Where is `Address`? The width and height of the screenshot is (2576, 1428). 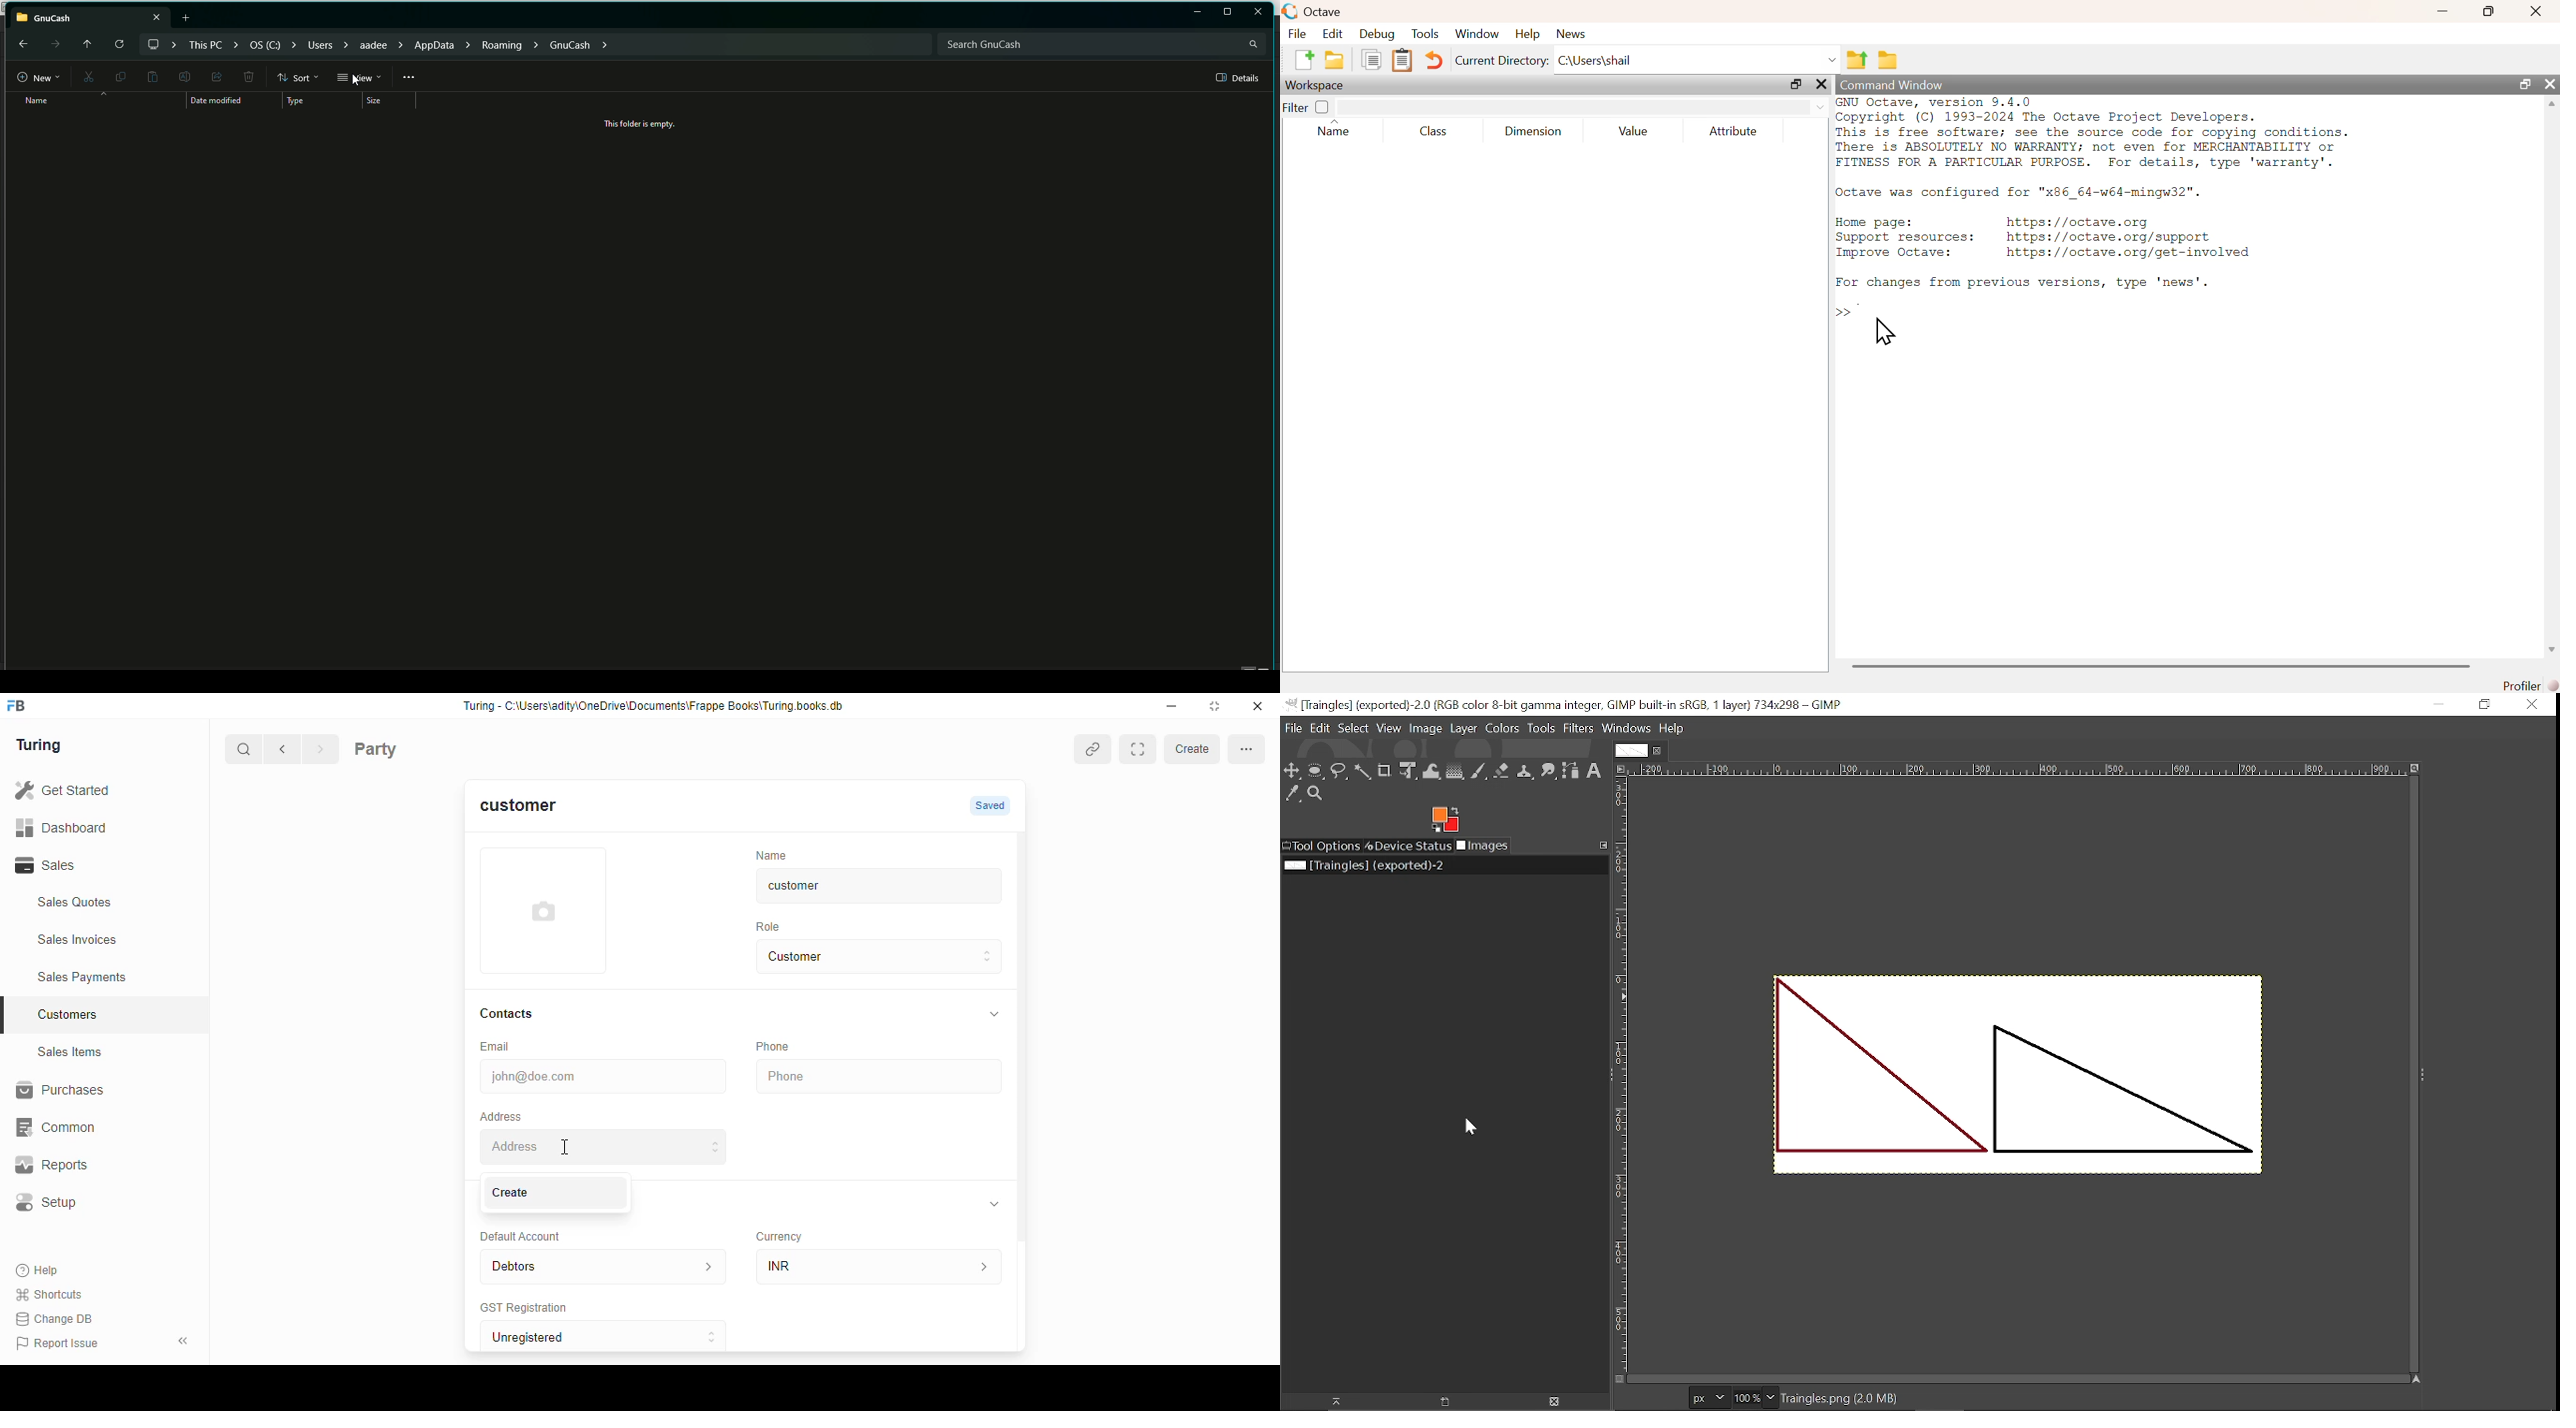 Address is located at coordinates (500, 1115).